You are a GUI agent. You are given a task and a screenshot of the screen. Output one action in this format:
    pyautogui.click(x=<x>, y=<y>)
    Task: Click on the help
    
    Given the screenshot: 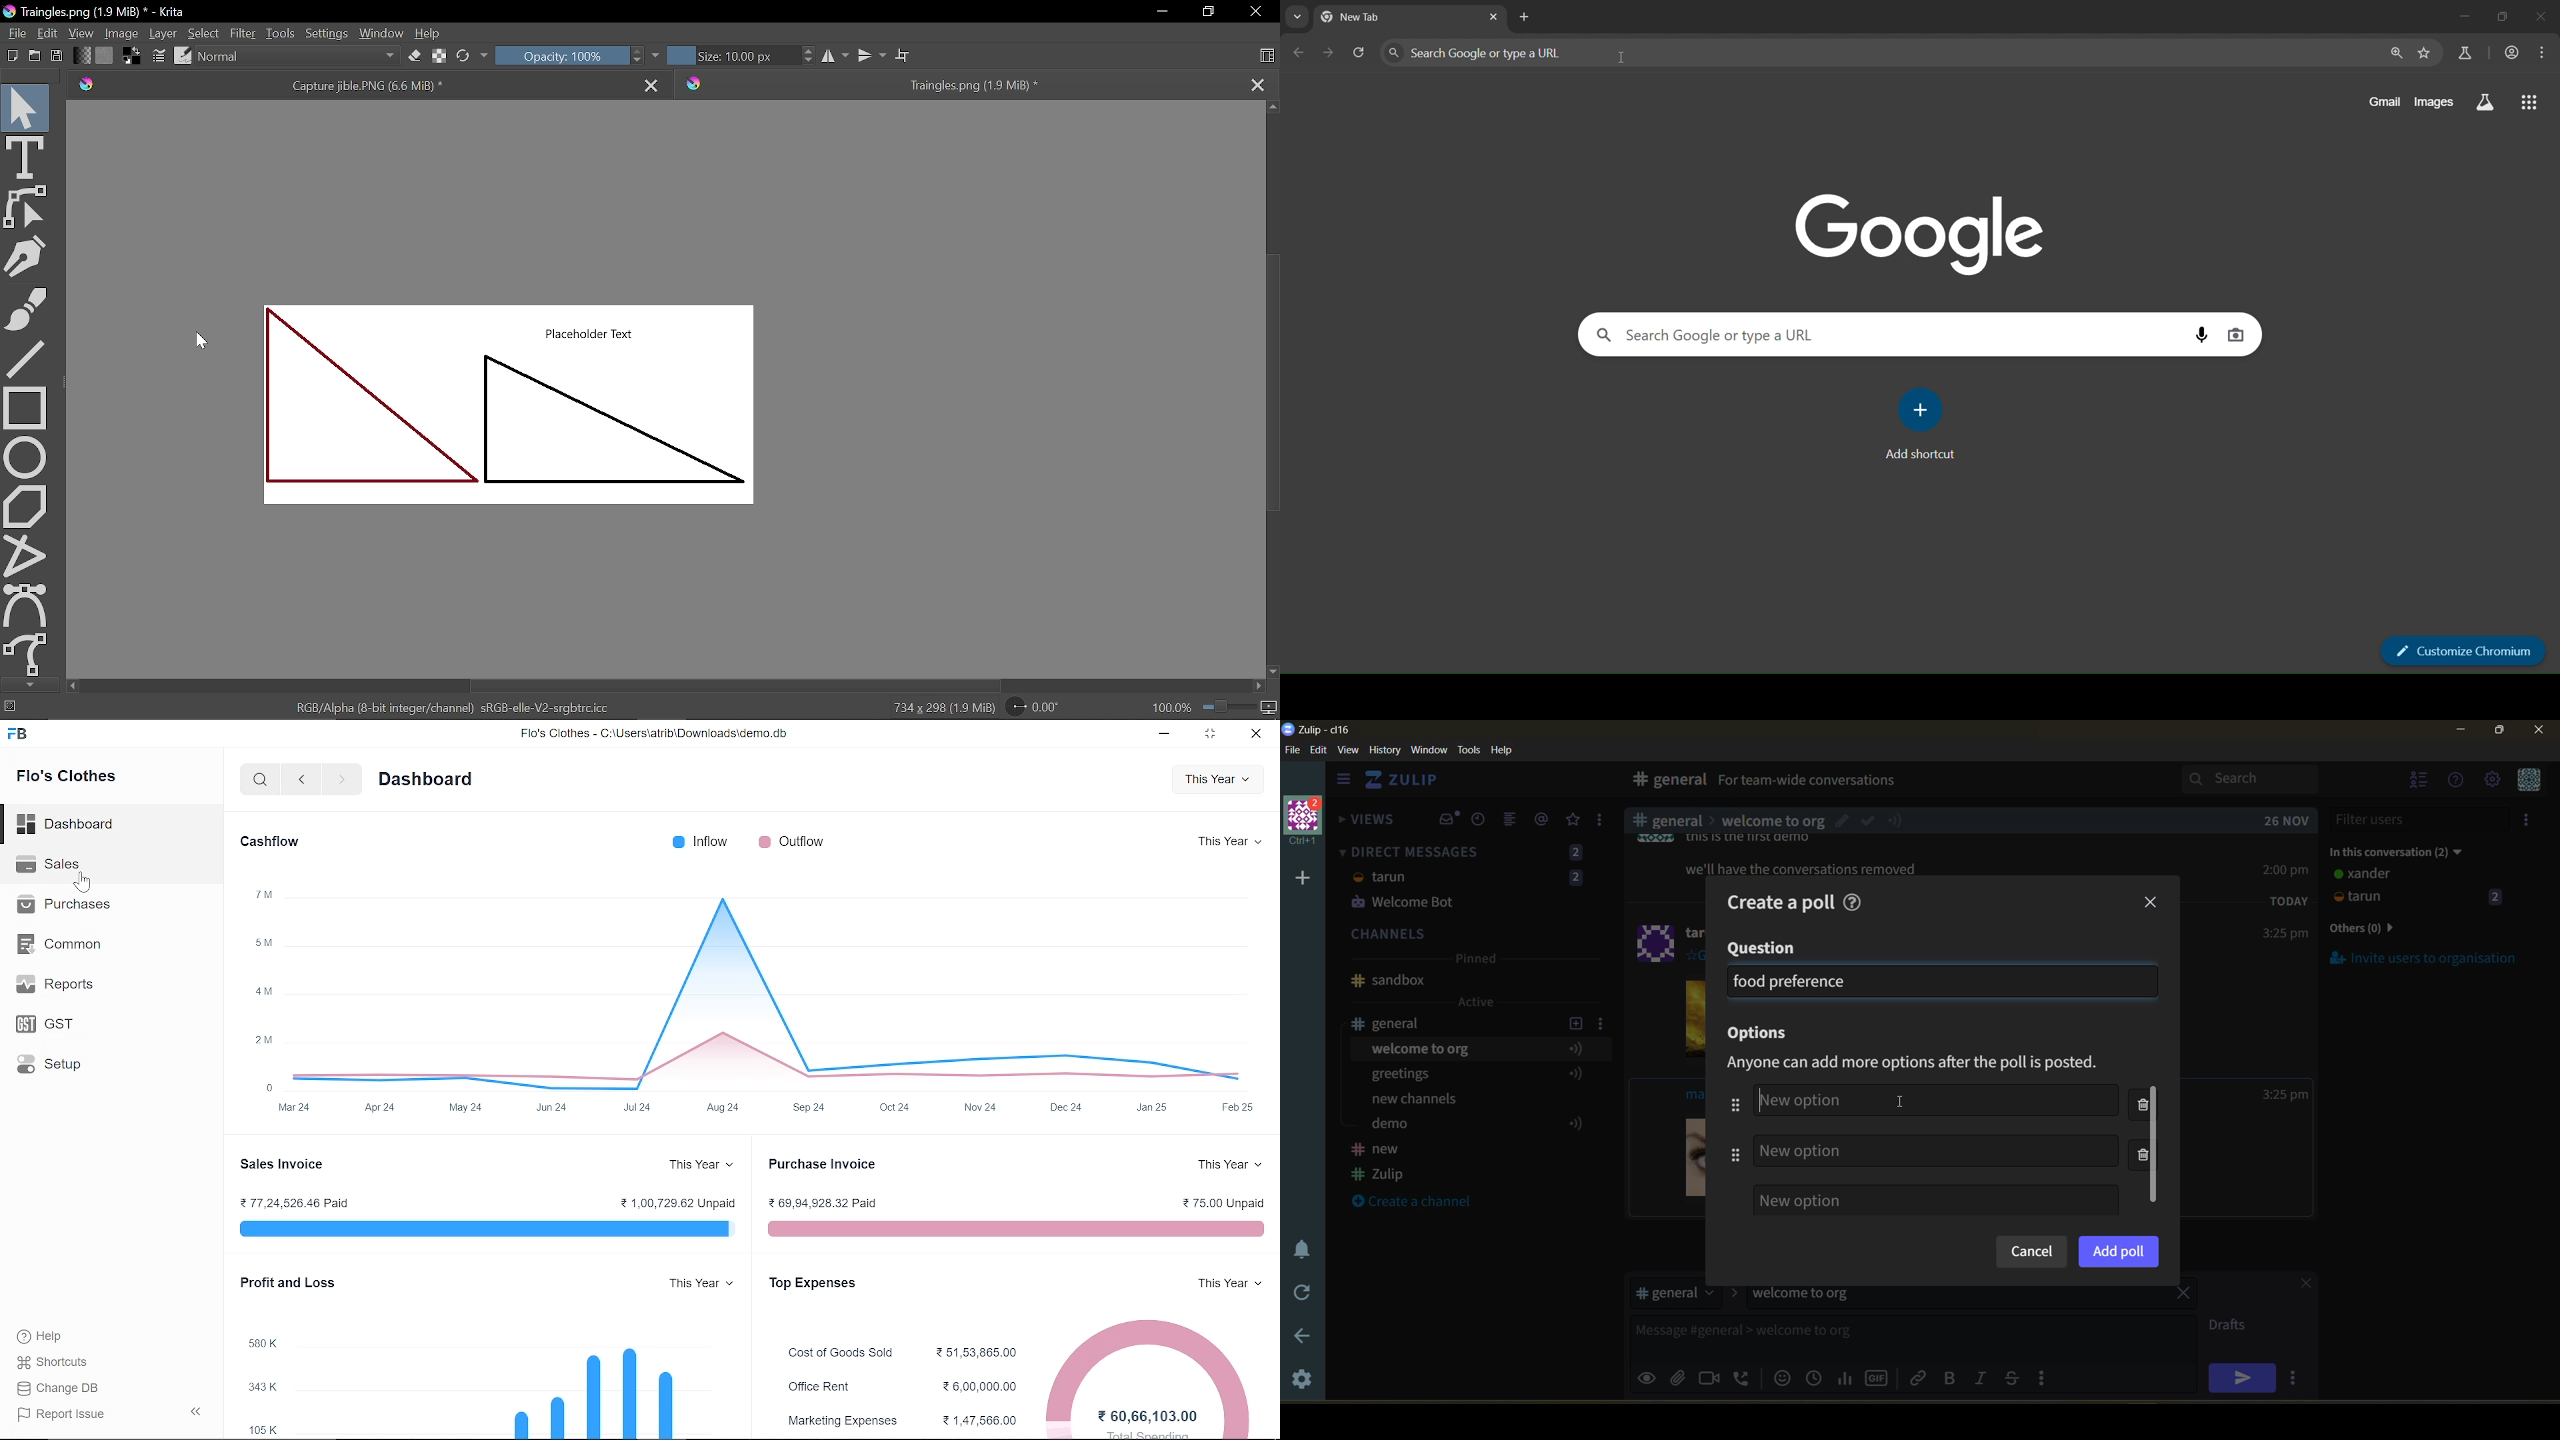 What is the action you would take?
    pyautogui.click(x=1507, y=751)
    